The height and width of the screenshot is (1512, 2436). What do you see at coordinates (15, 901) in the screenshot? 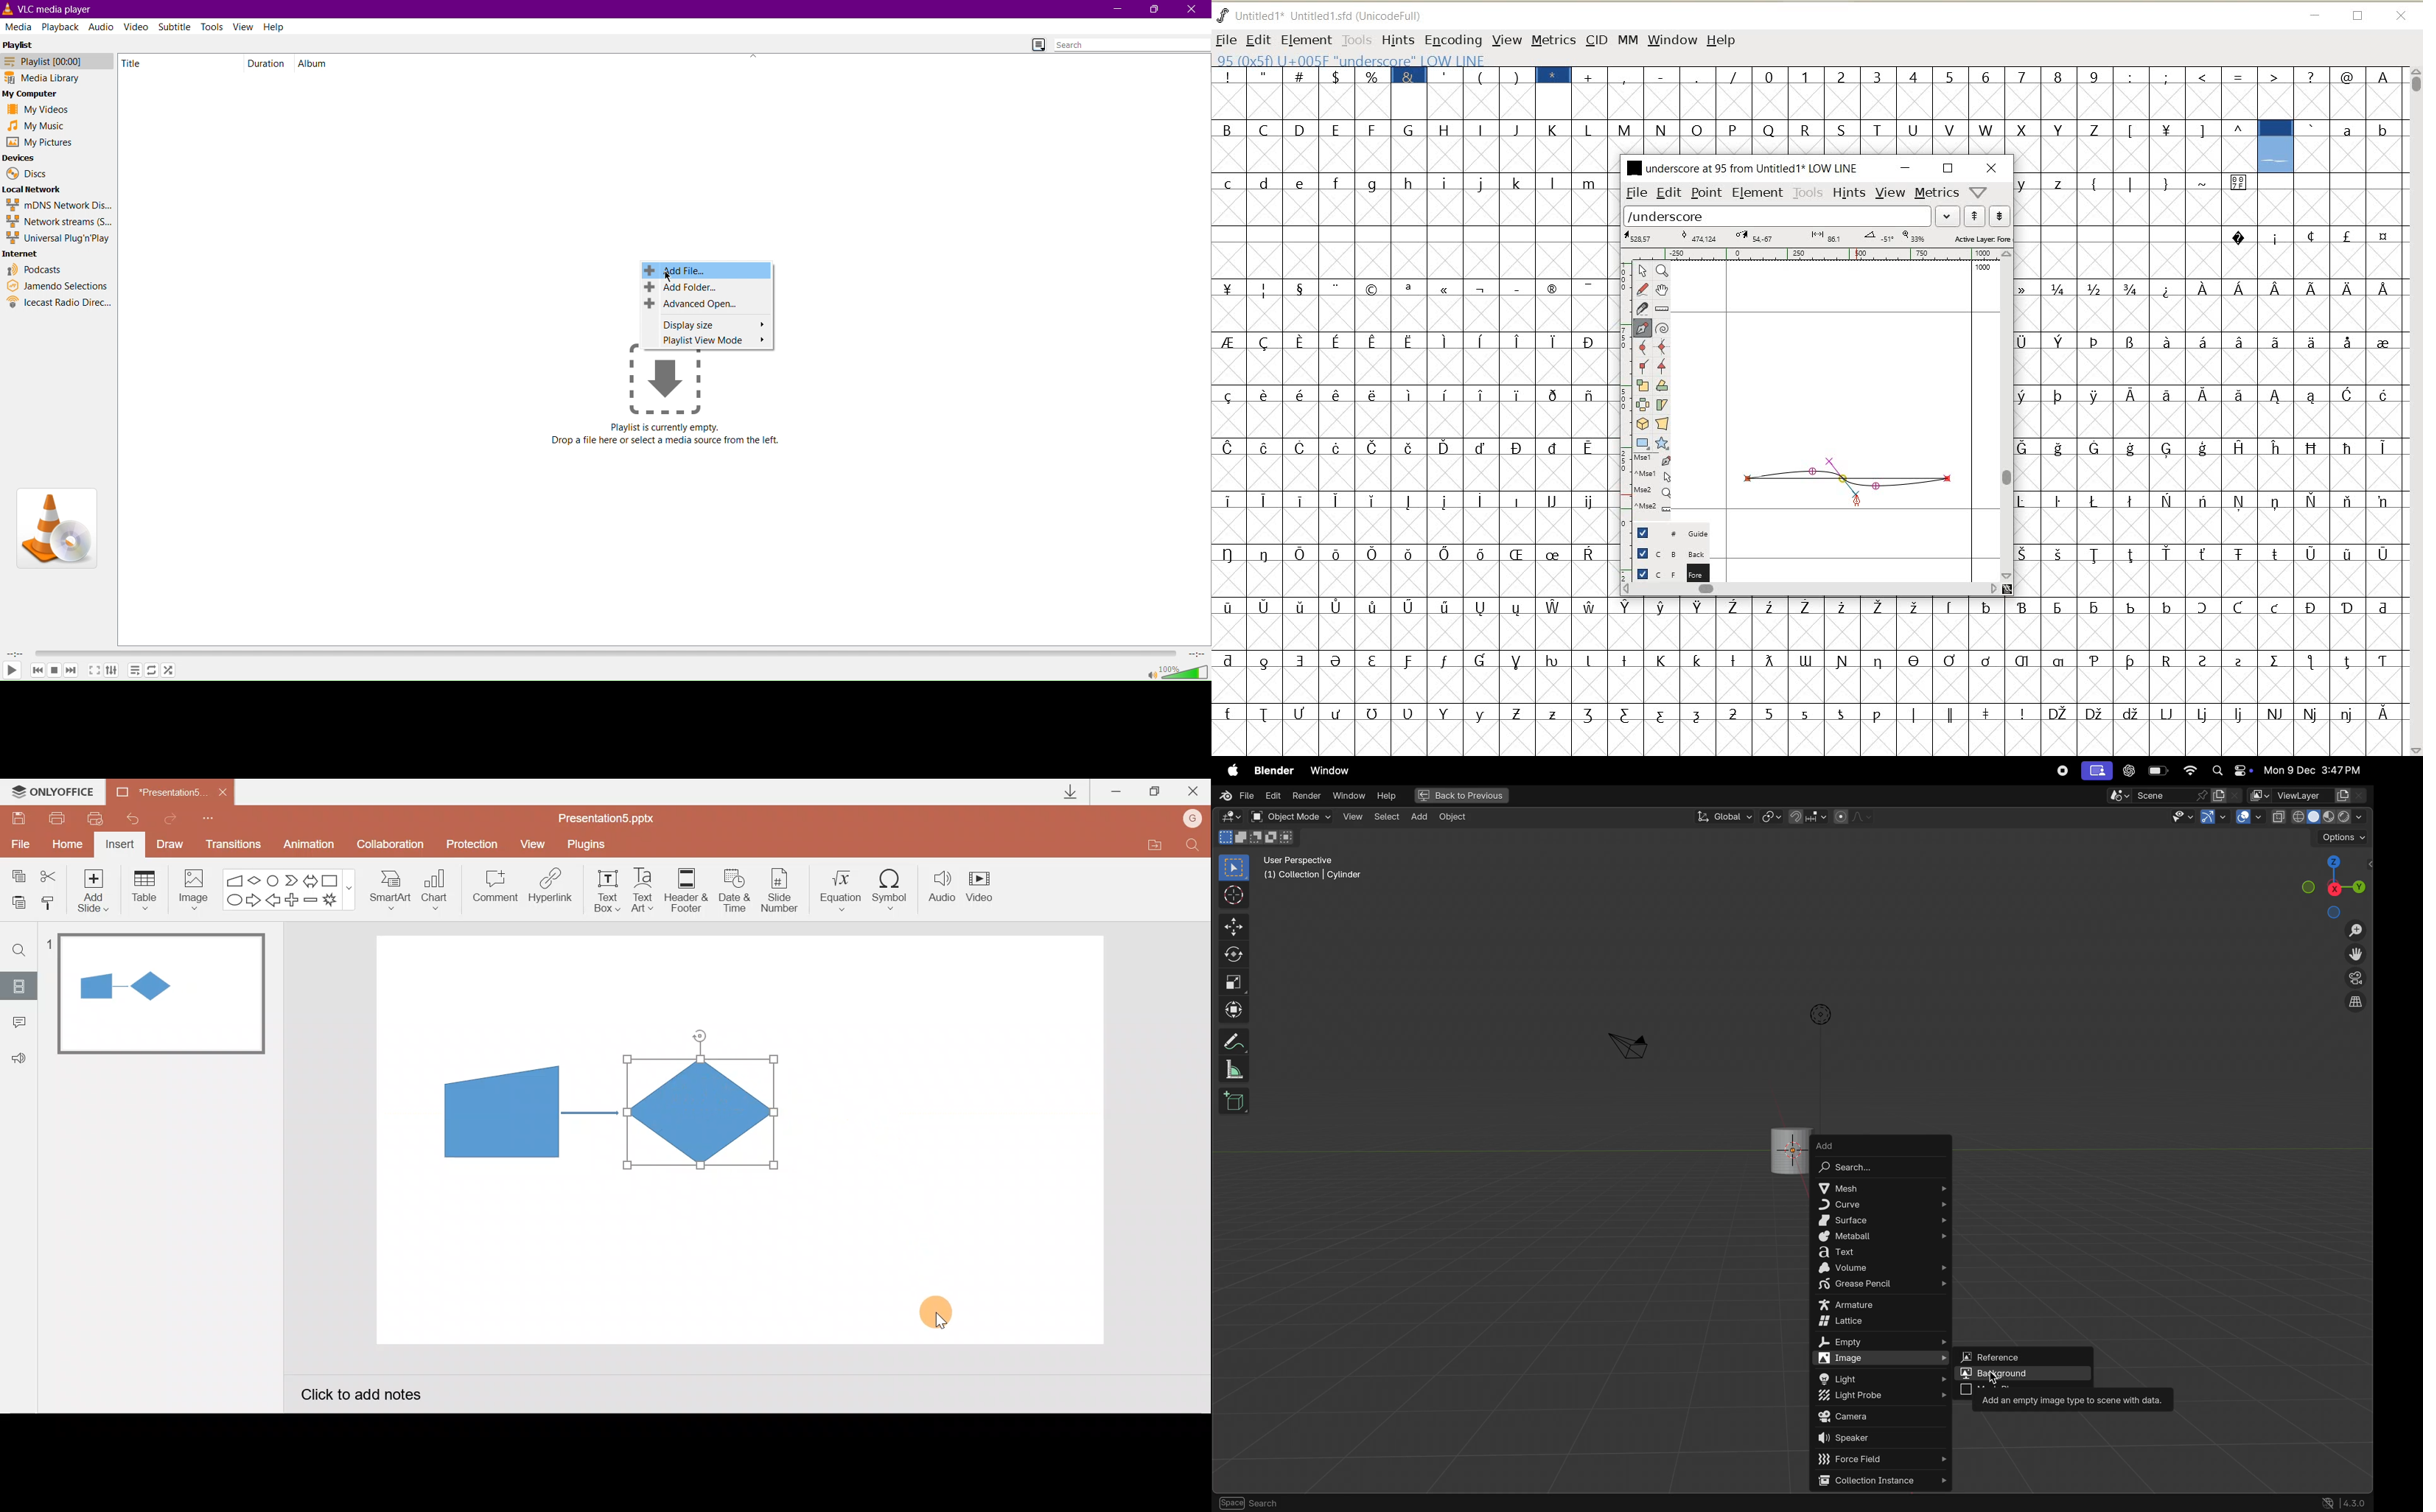
I see `Paste` at bounding box center [15, 901].